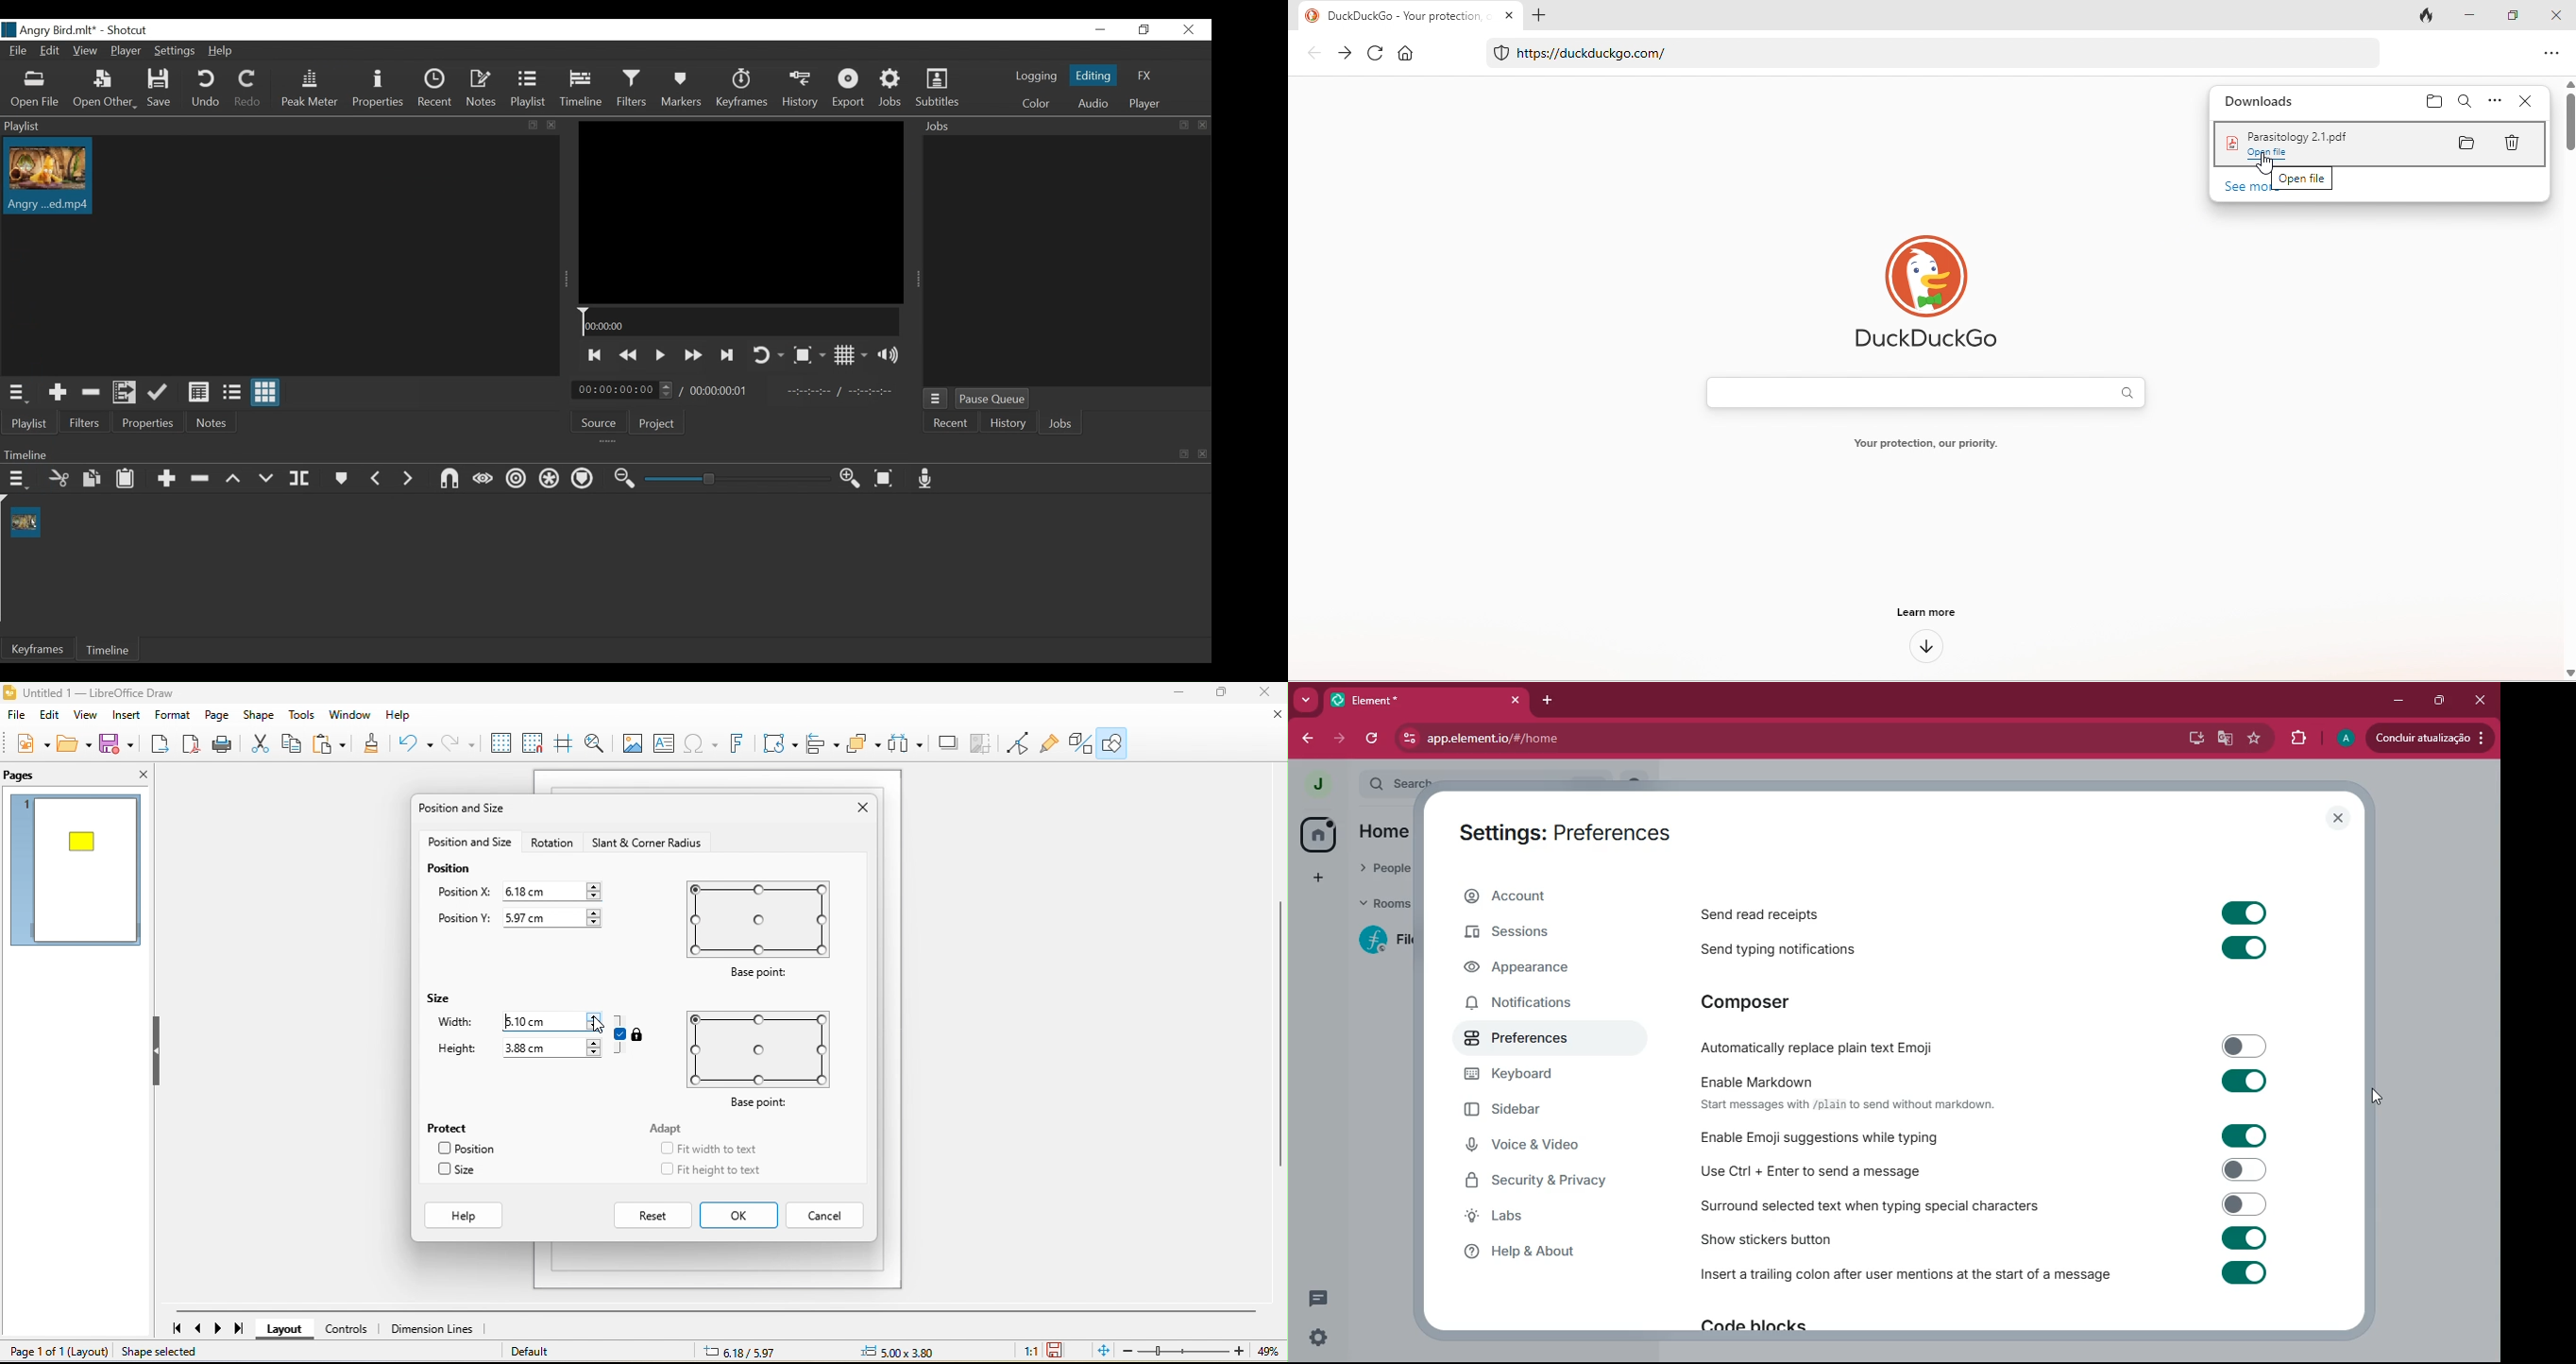  What do you see at coordinates (1427, 700) in the screenshot?
I see `element` at bounding box center [1427, 700].